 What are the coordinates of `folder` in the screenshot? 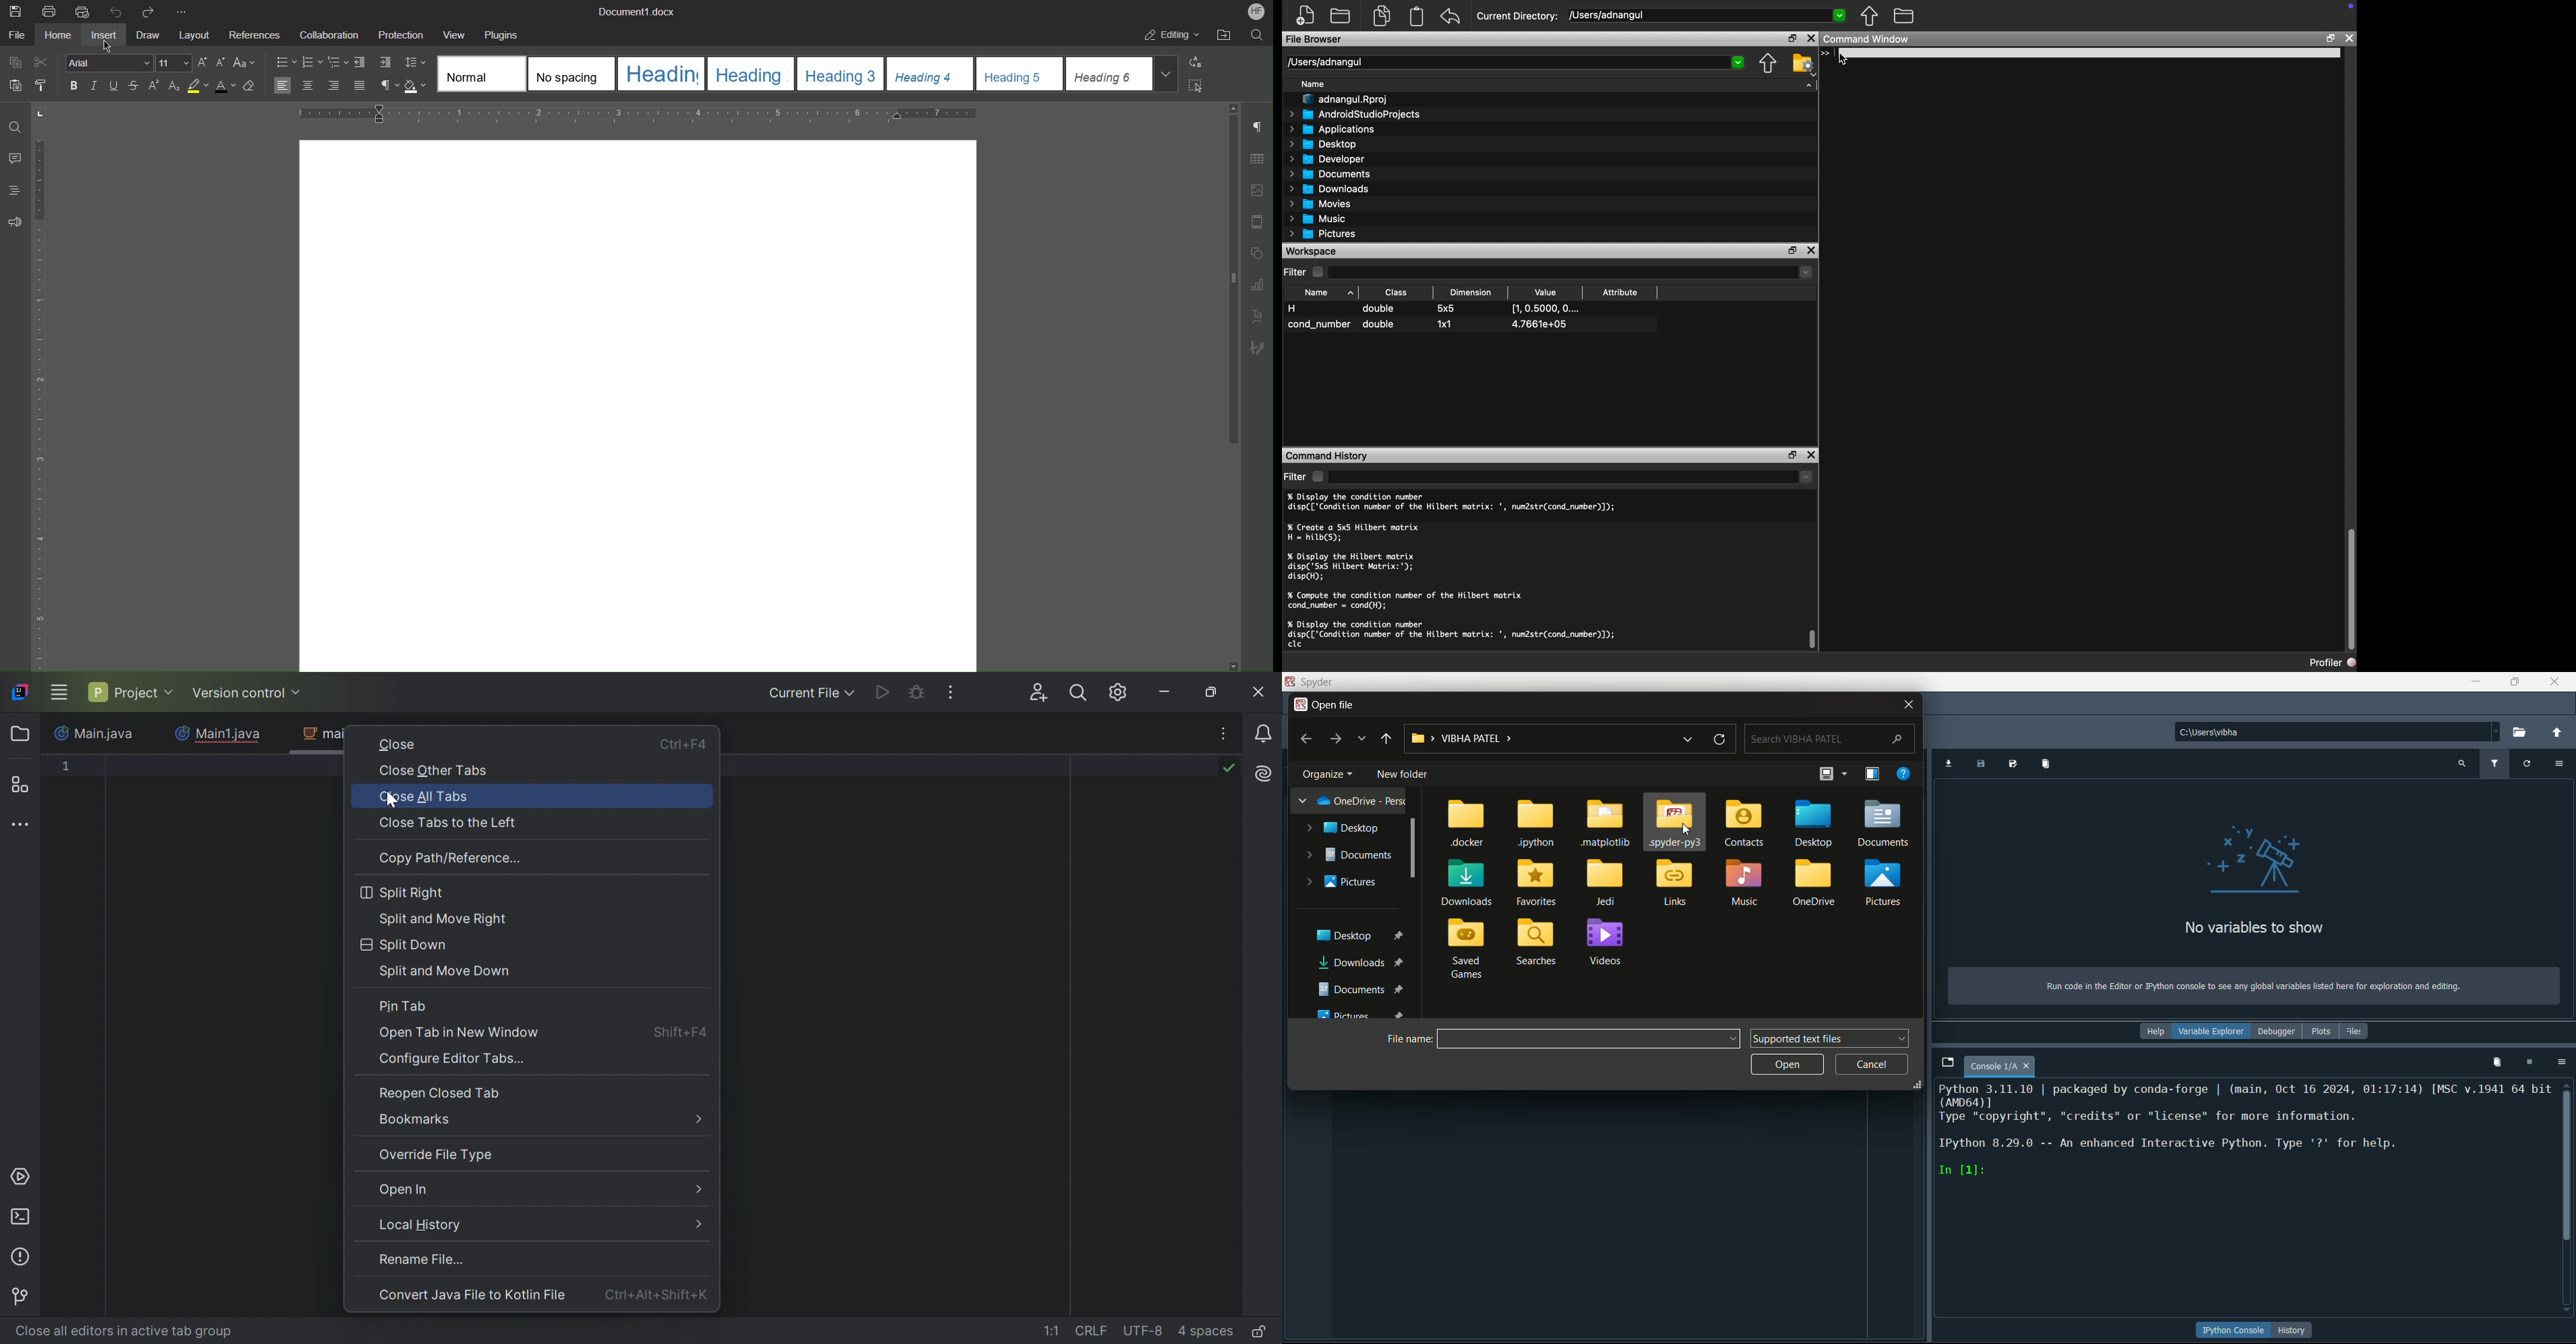 It's located at (1885, 822).